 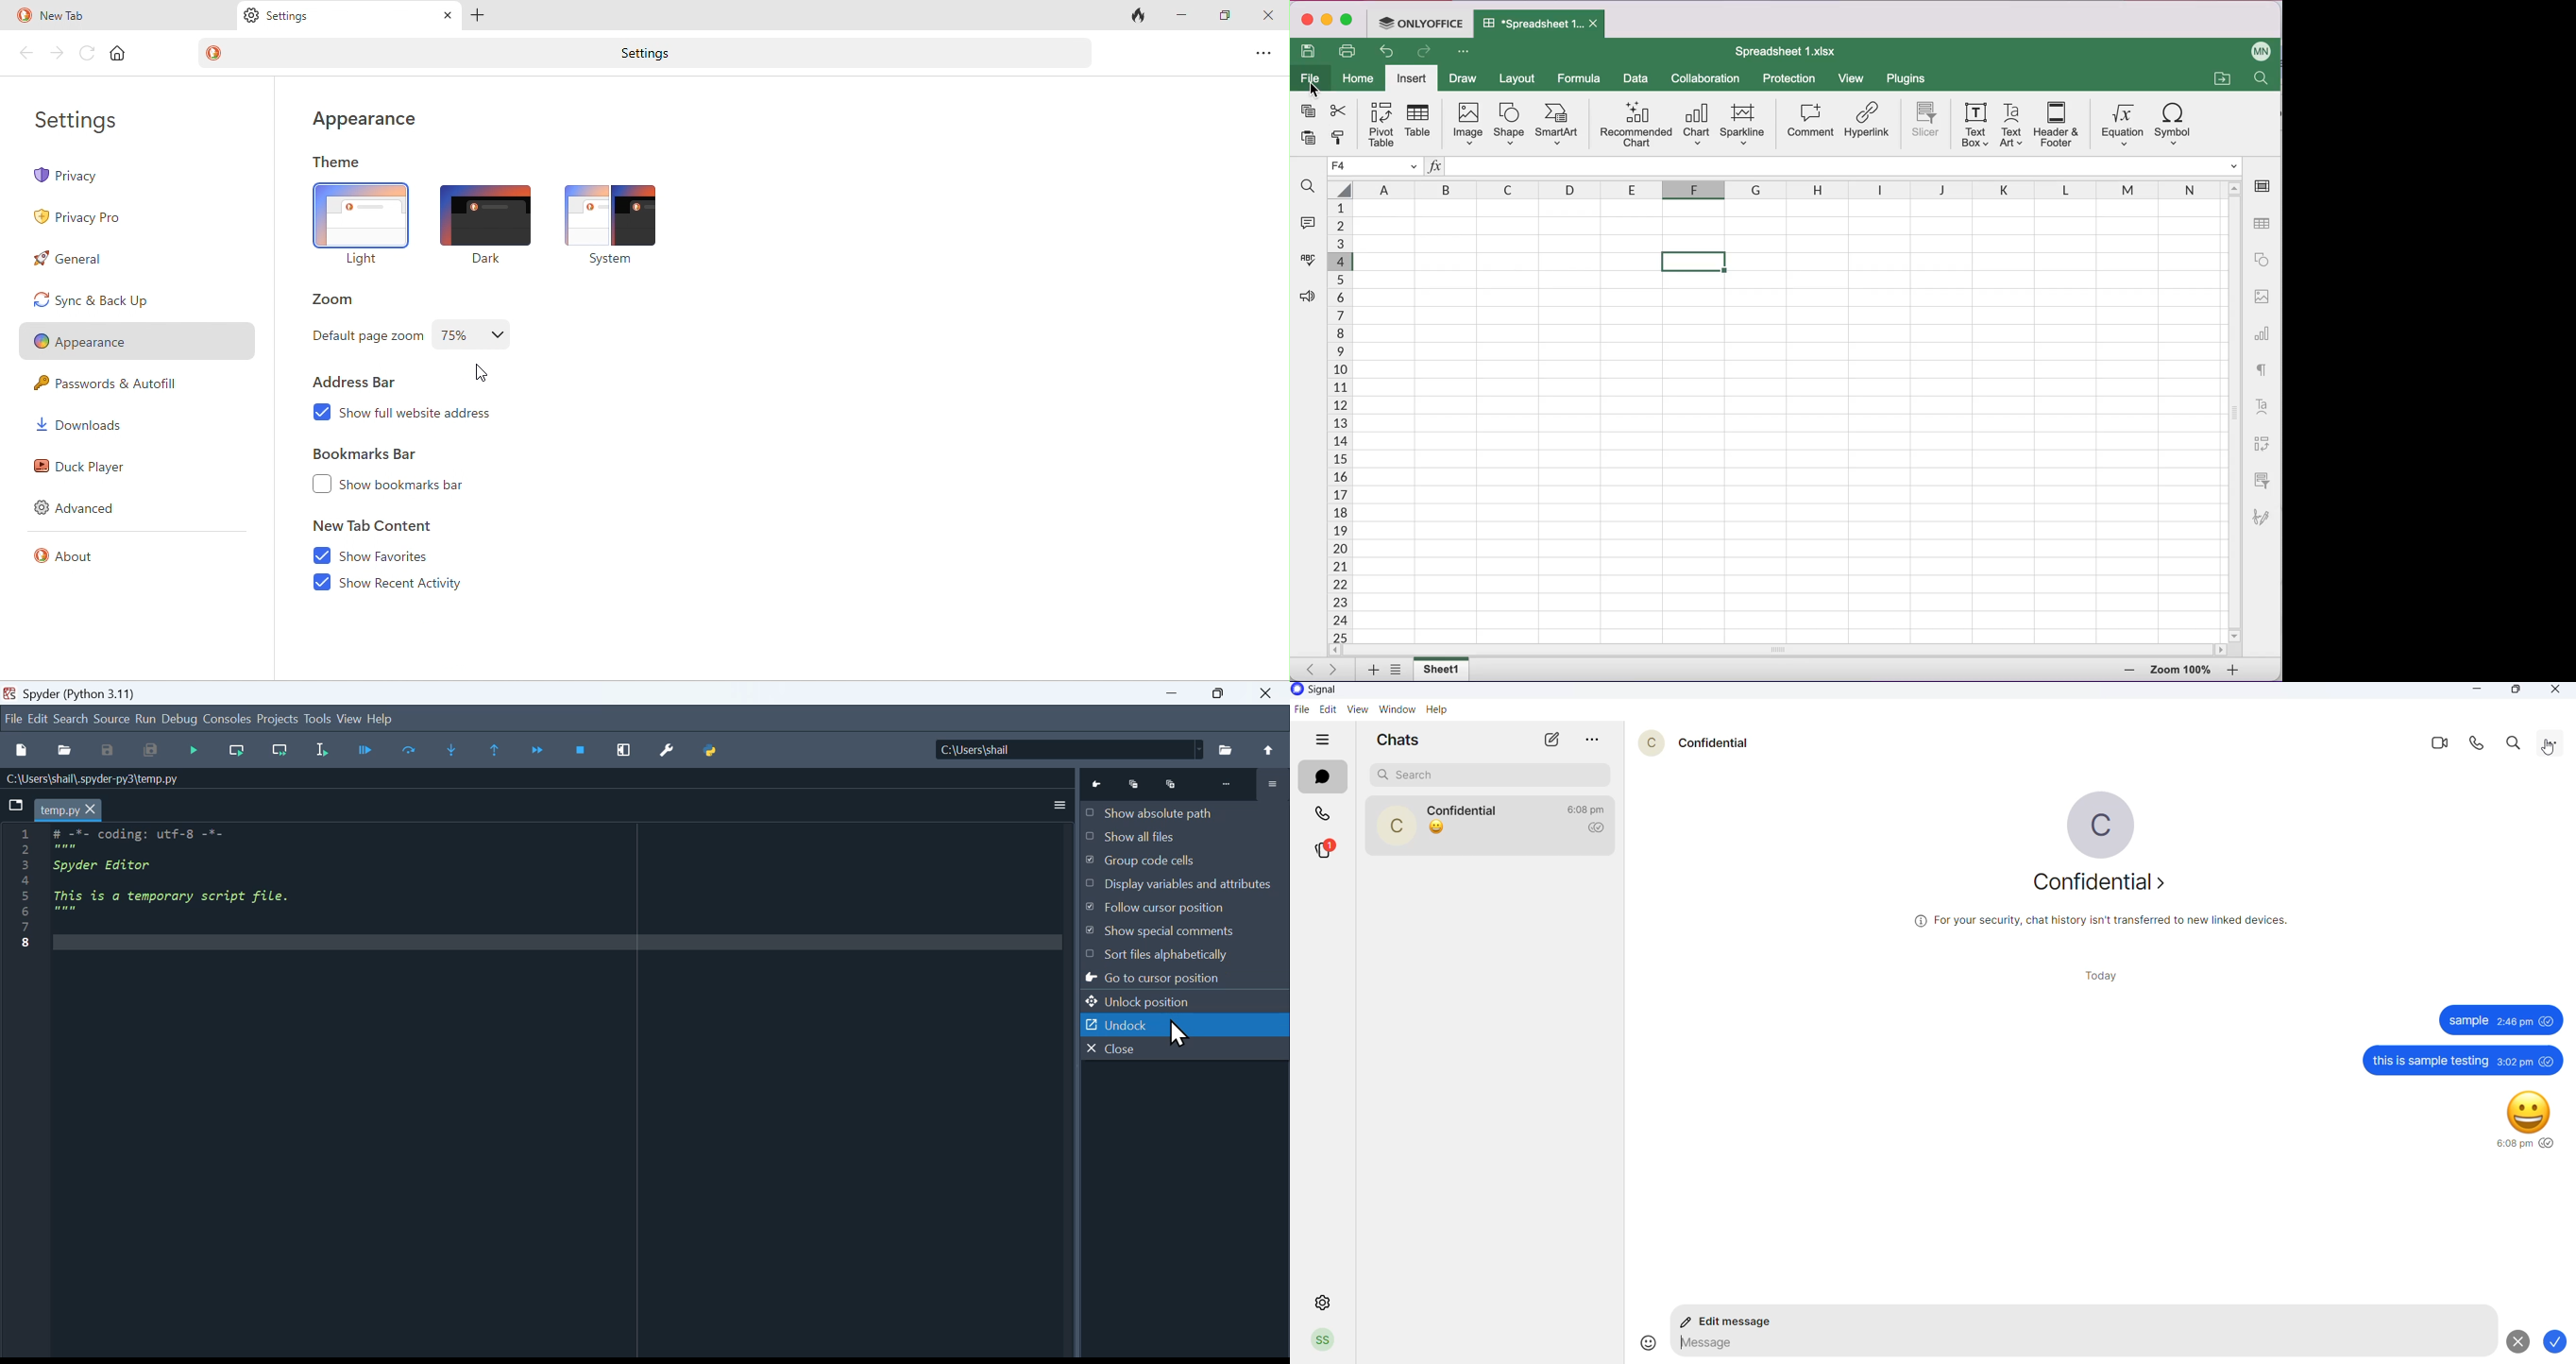 I want to click on Search, so click(x=72, y=717).